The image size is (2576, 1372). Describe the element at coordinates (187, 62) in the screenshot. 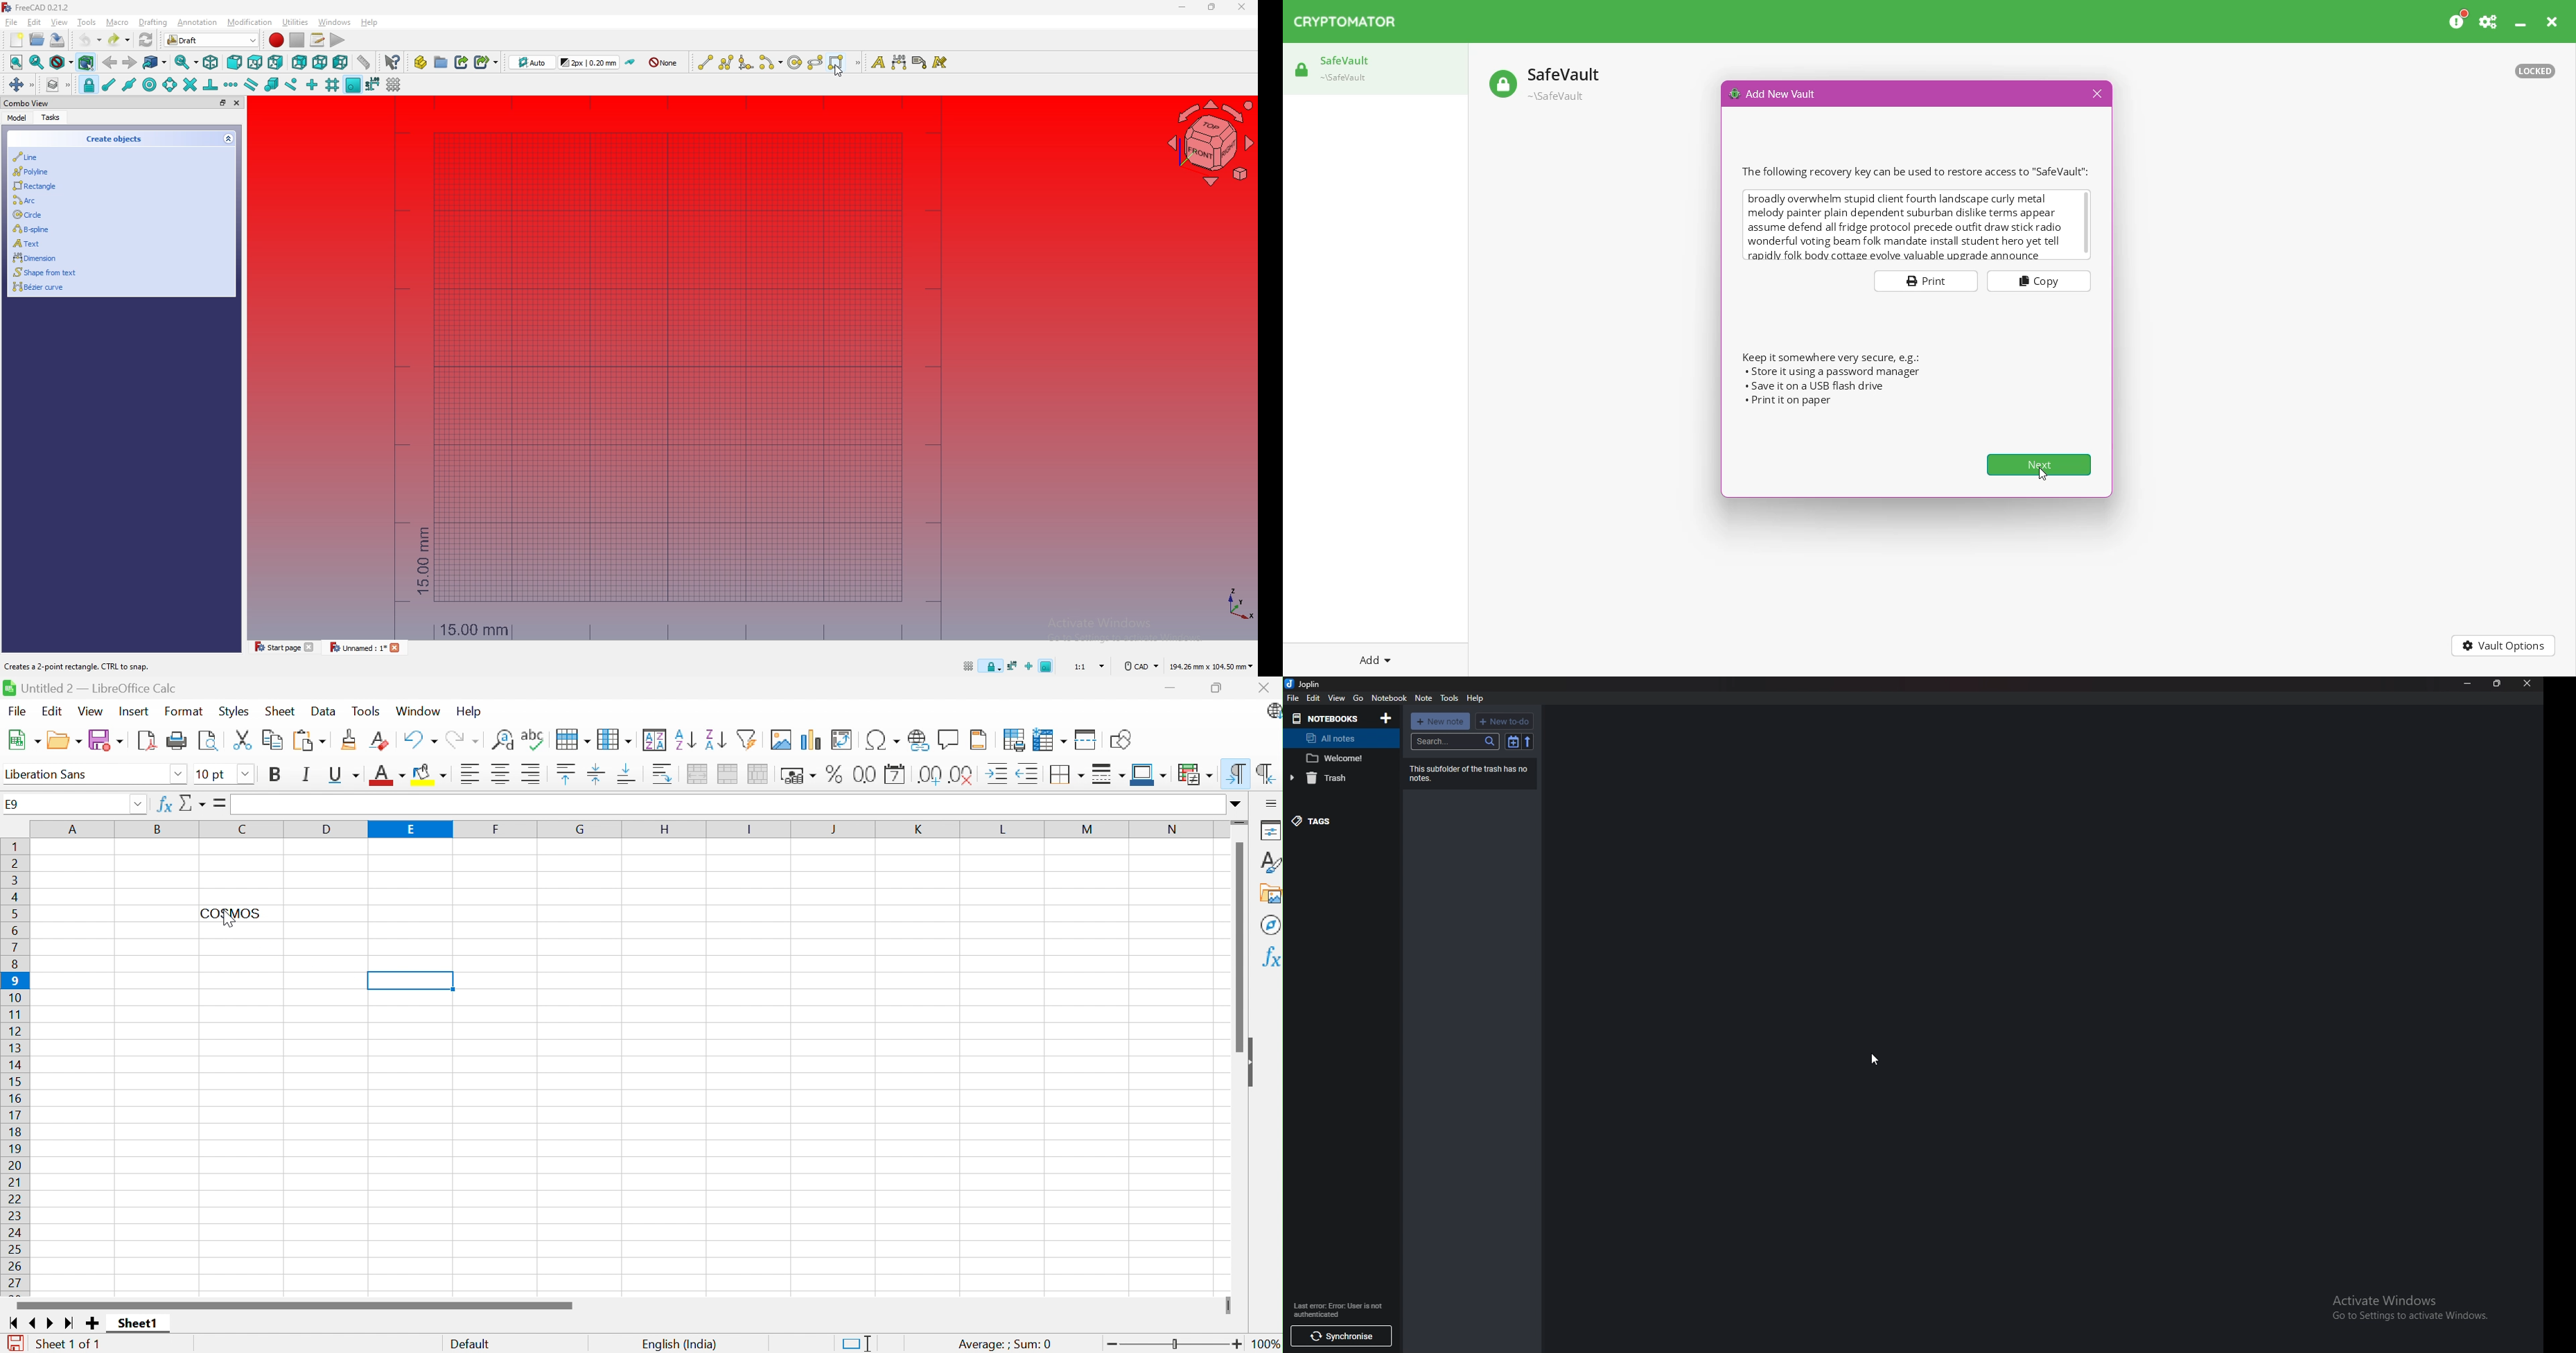

I see `sync view` at that location.